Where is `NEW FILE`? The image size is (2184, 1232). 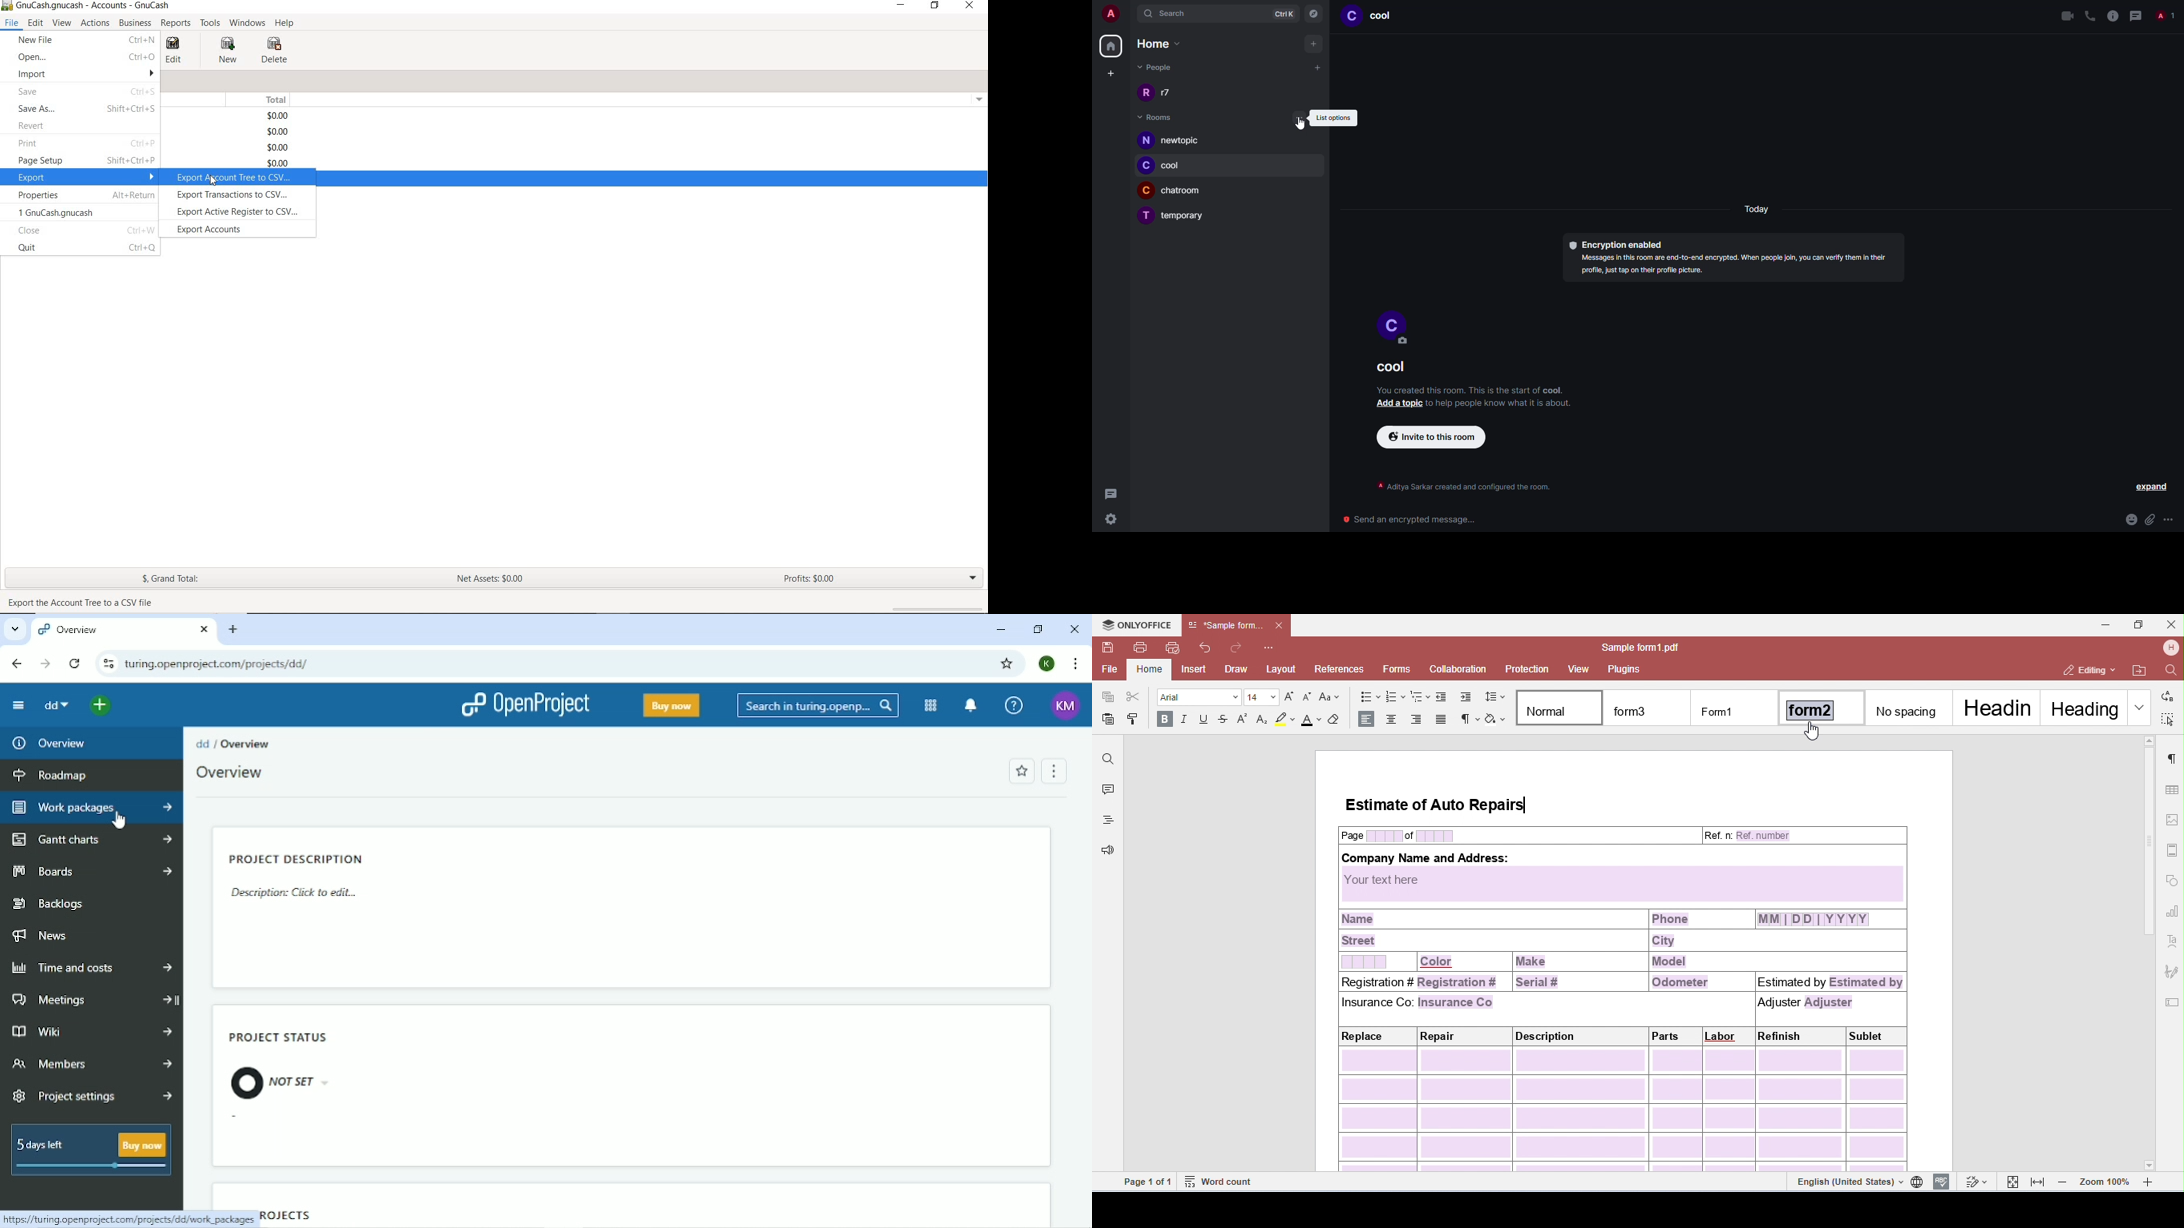
NEW FILE is located at coordinates (34, 39).